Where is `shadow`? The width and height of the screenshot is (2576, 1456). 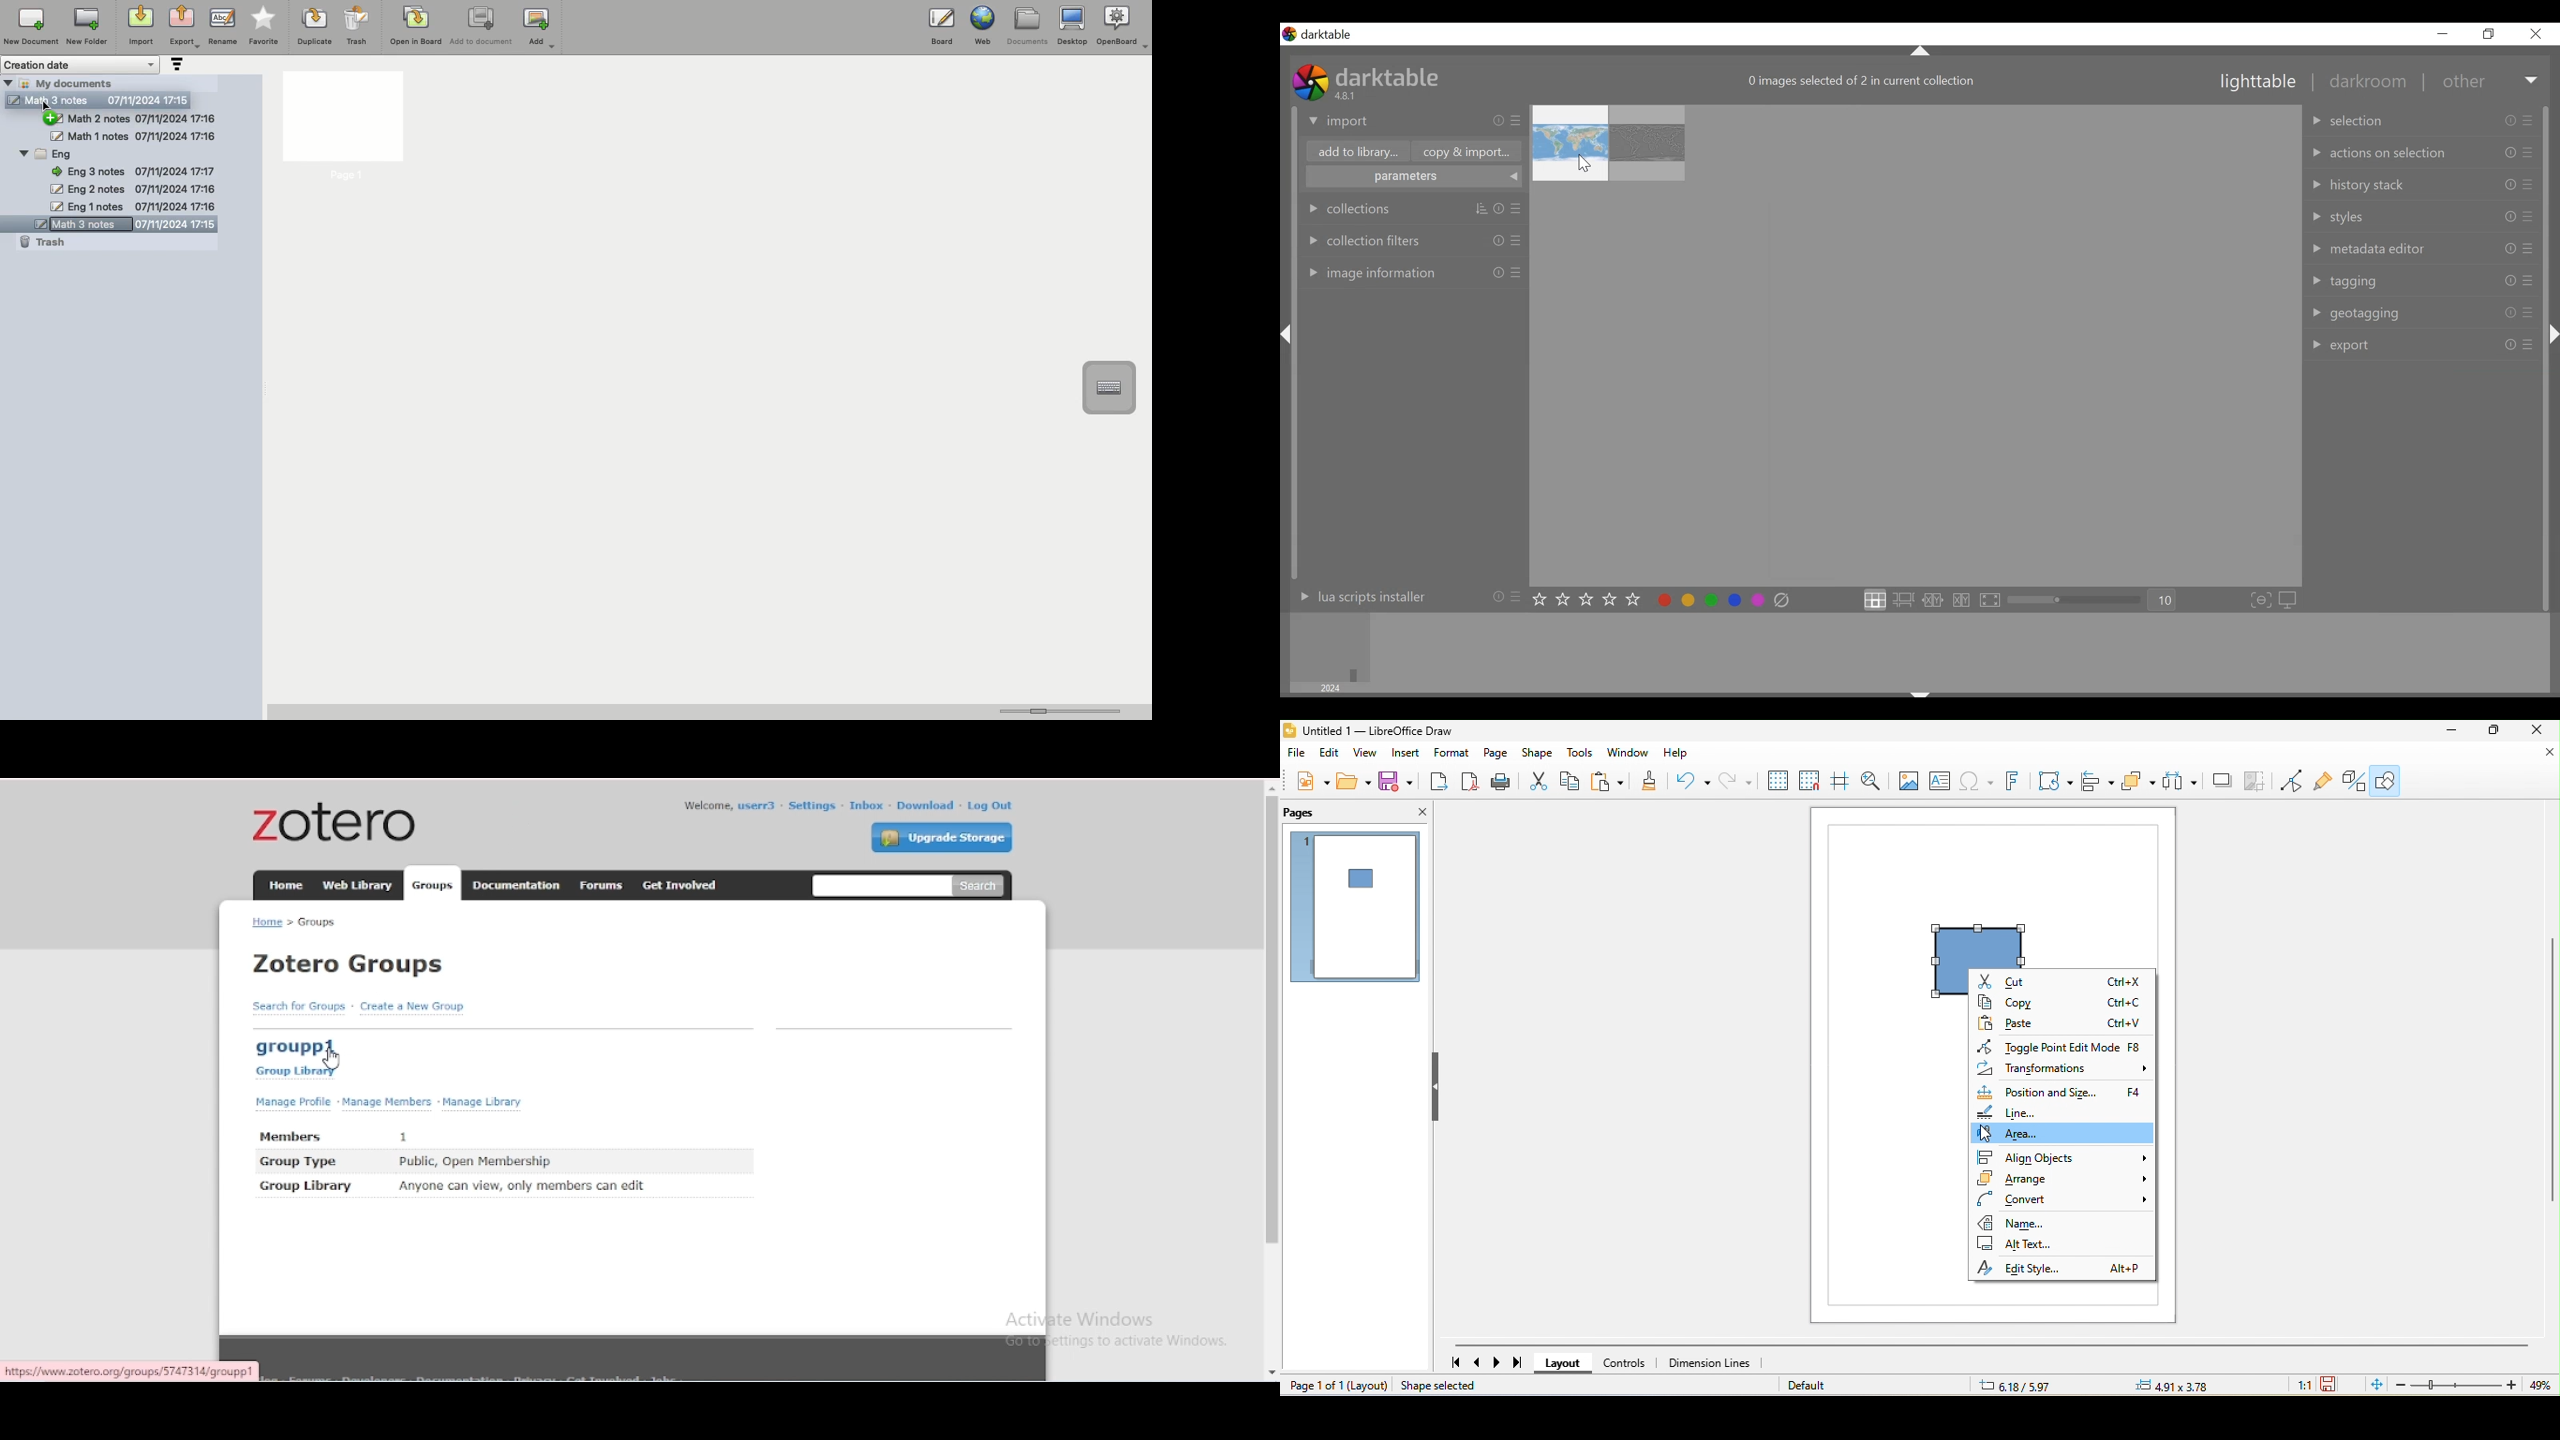 shadow is located at coordinates (2221, 784).